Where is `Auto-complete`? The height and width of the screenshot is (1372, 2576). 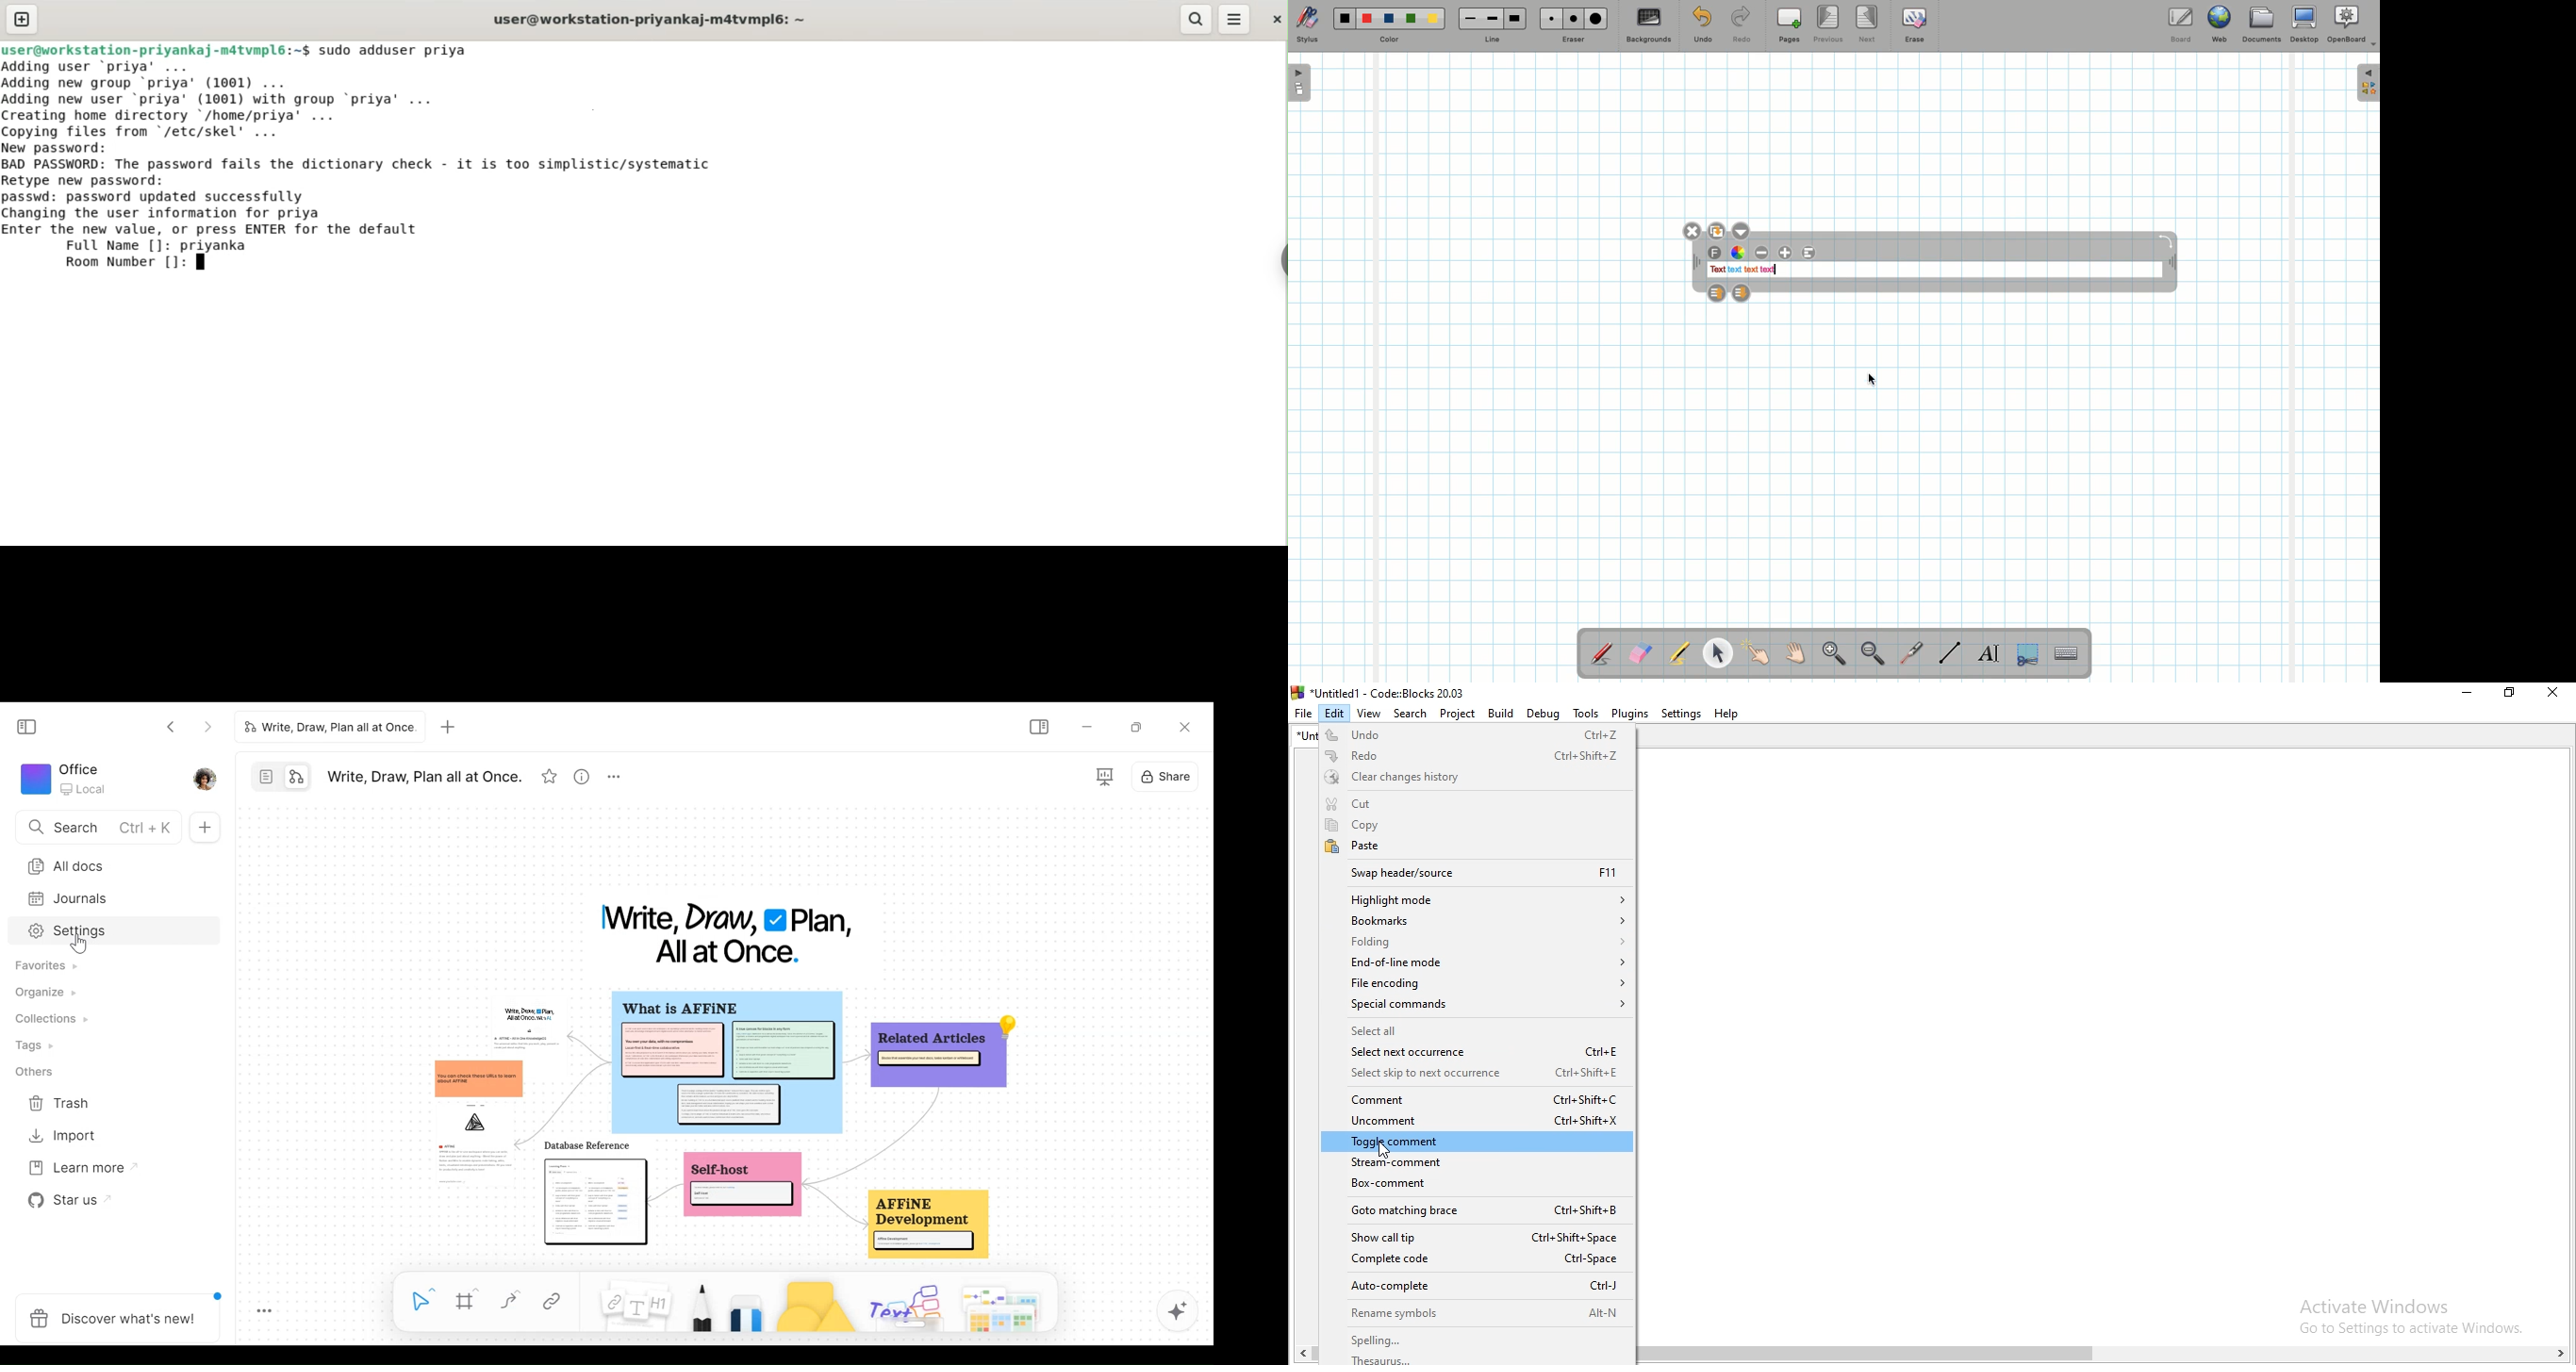
Auto-complete is located at coordinates (1480, 1287).